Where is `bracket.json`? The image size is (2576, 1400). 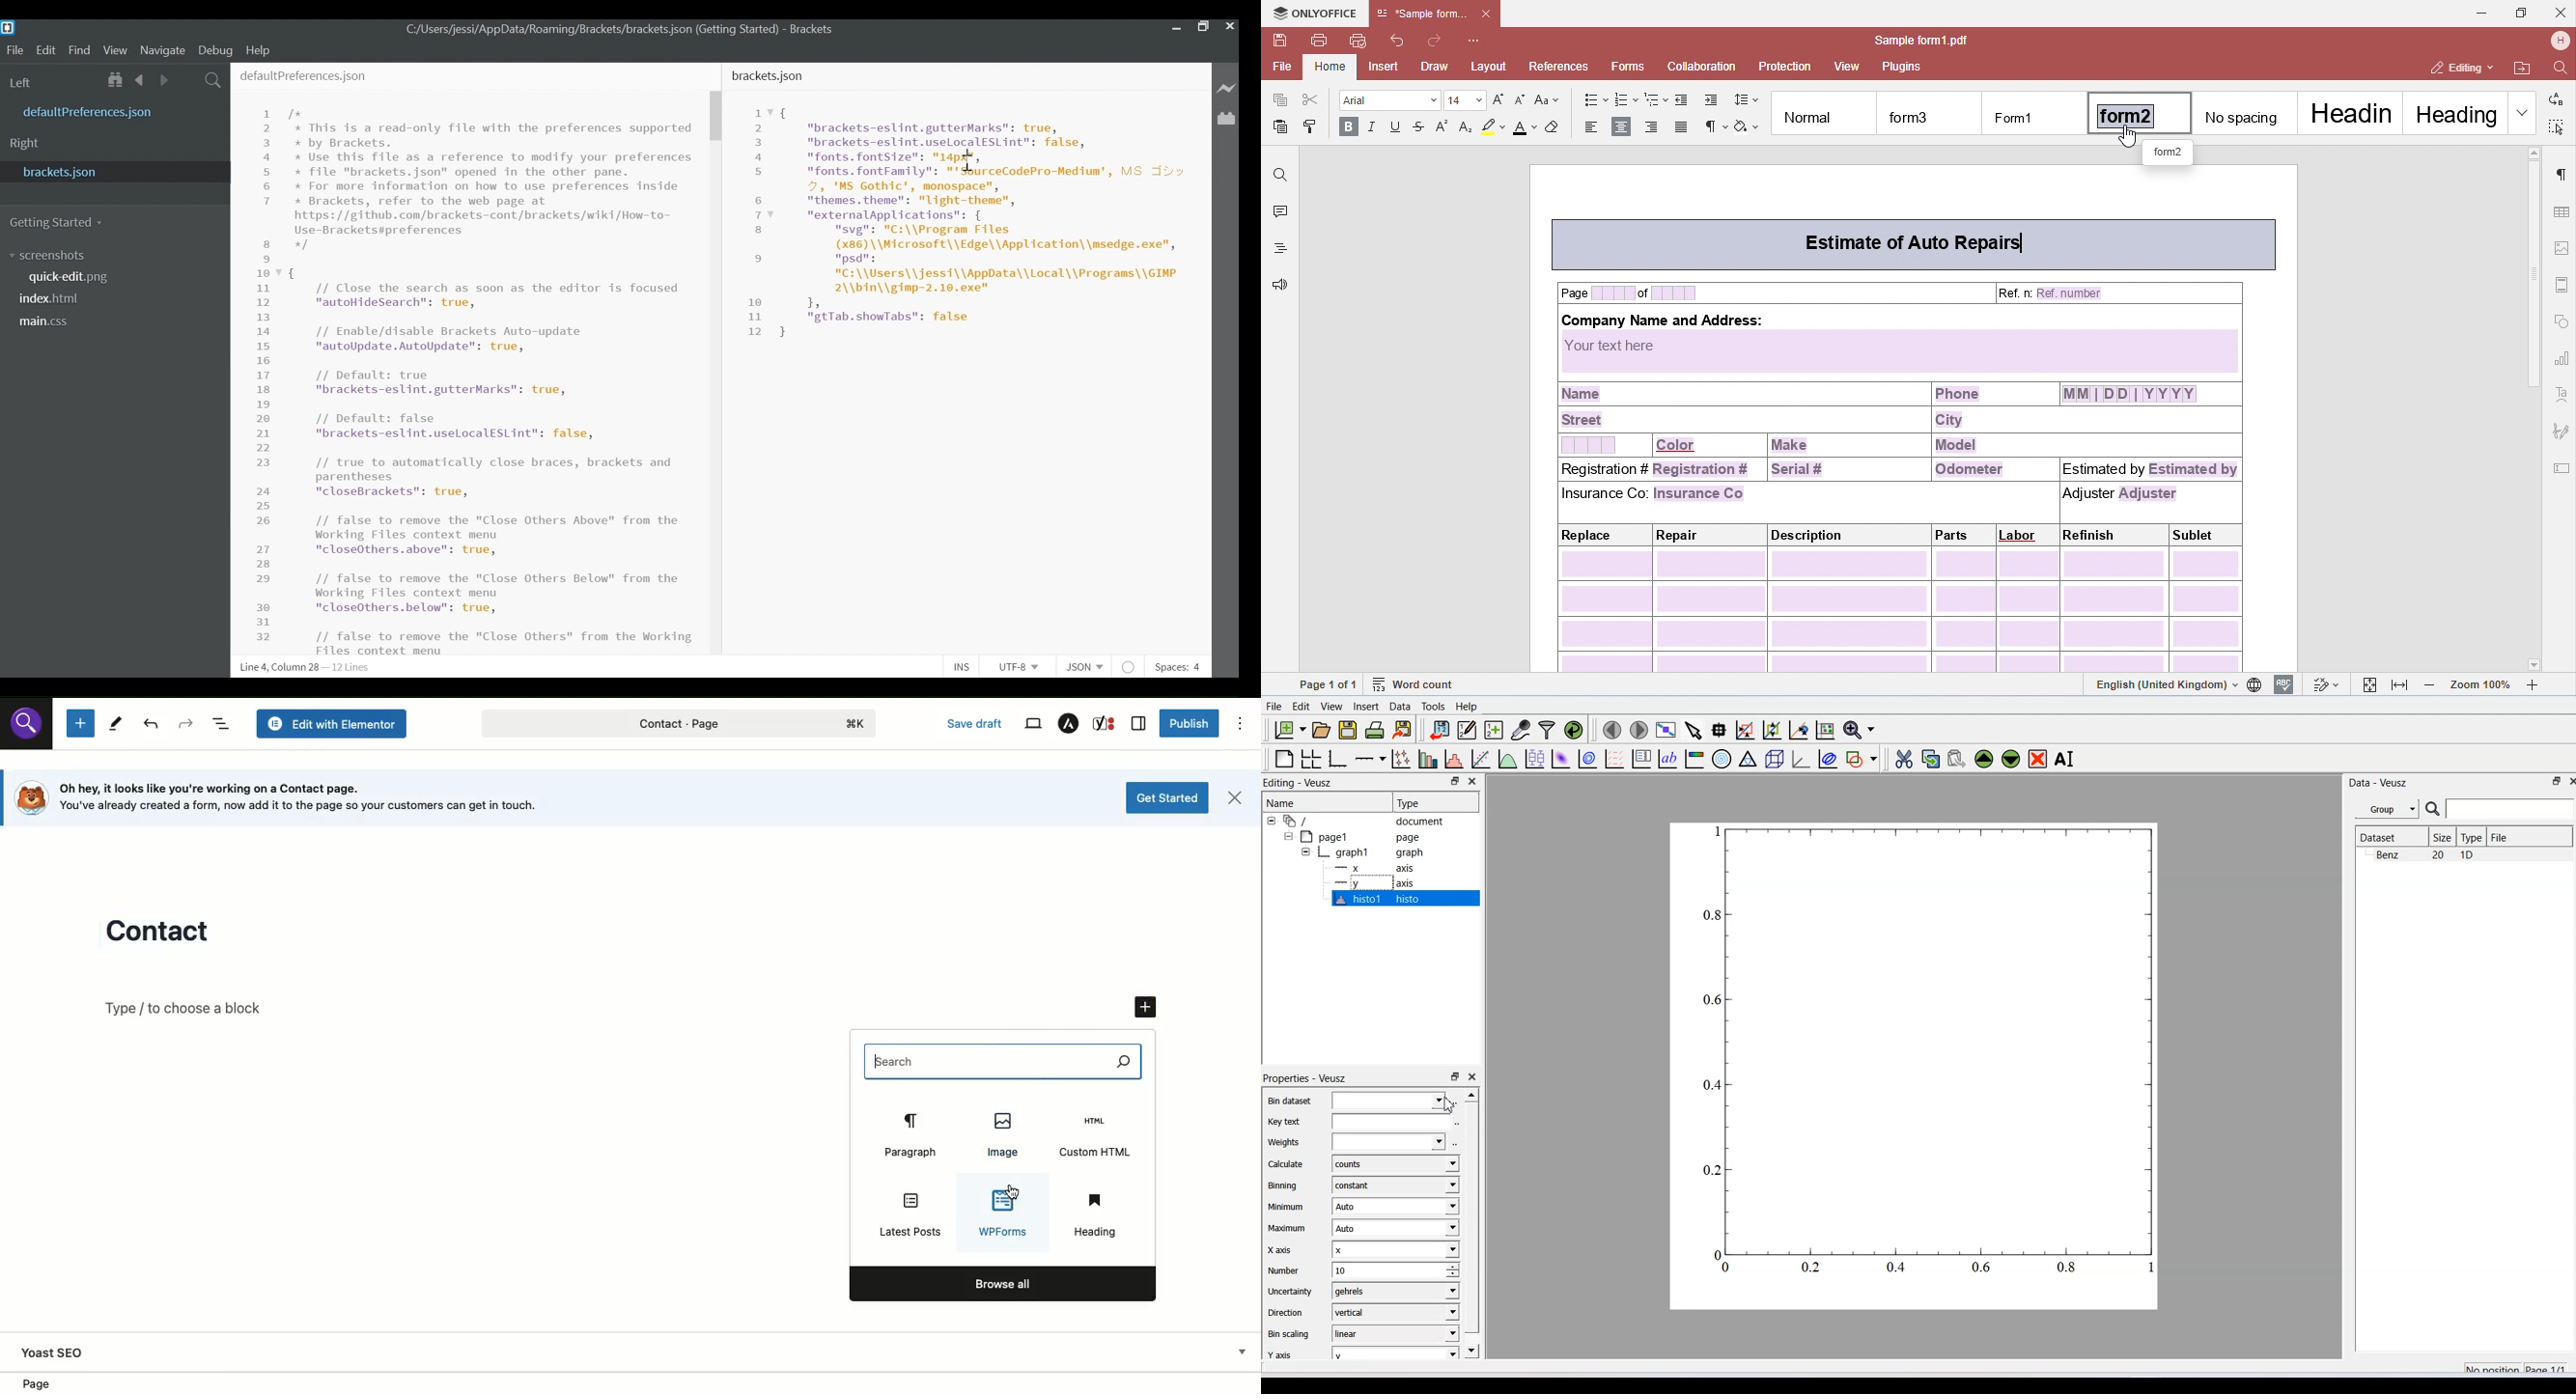
bracket.json is located at coordinates (770, 76).